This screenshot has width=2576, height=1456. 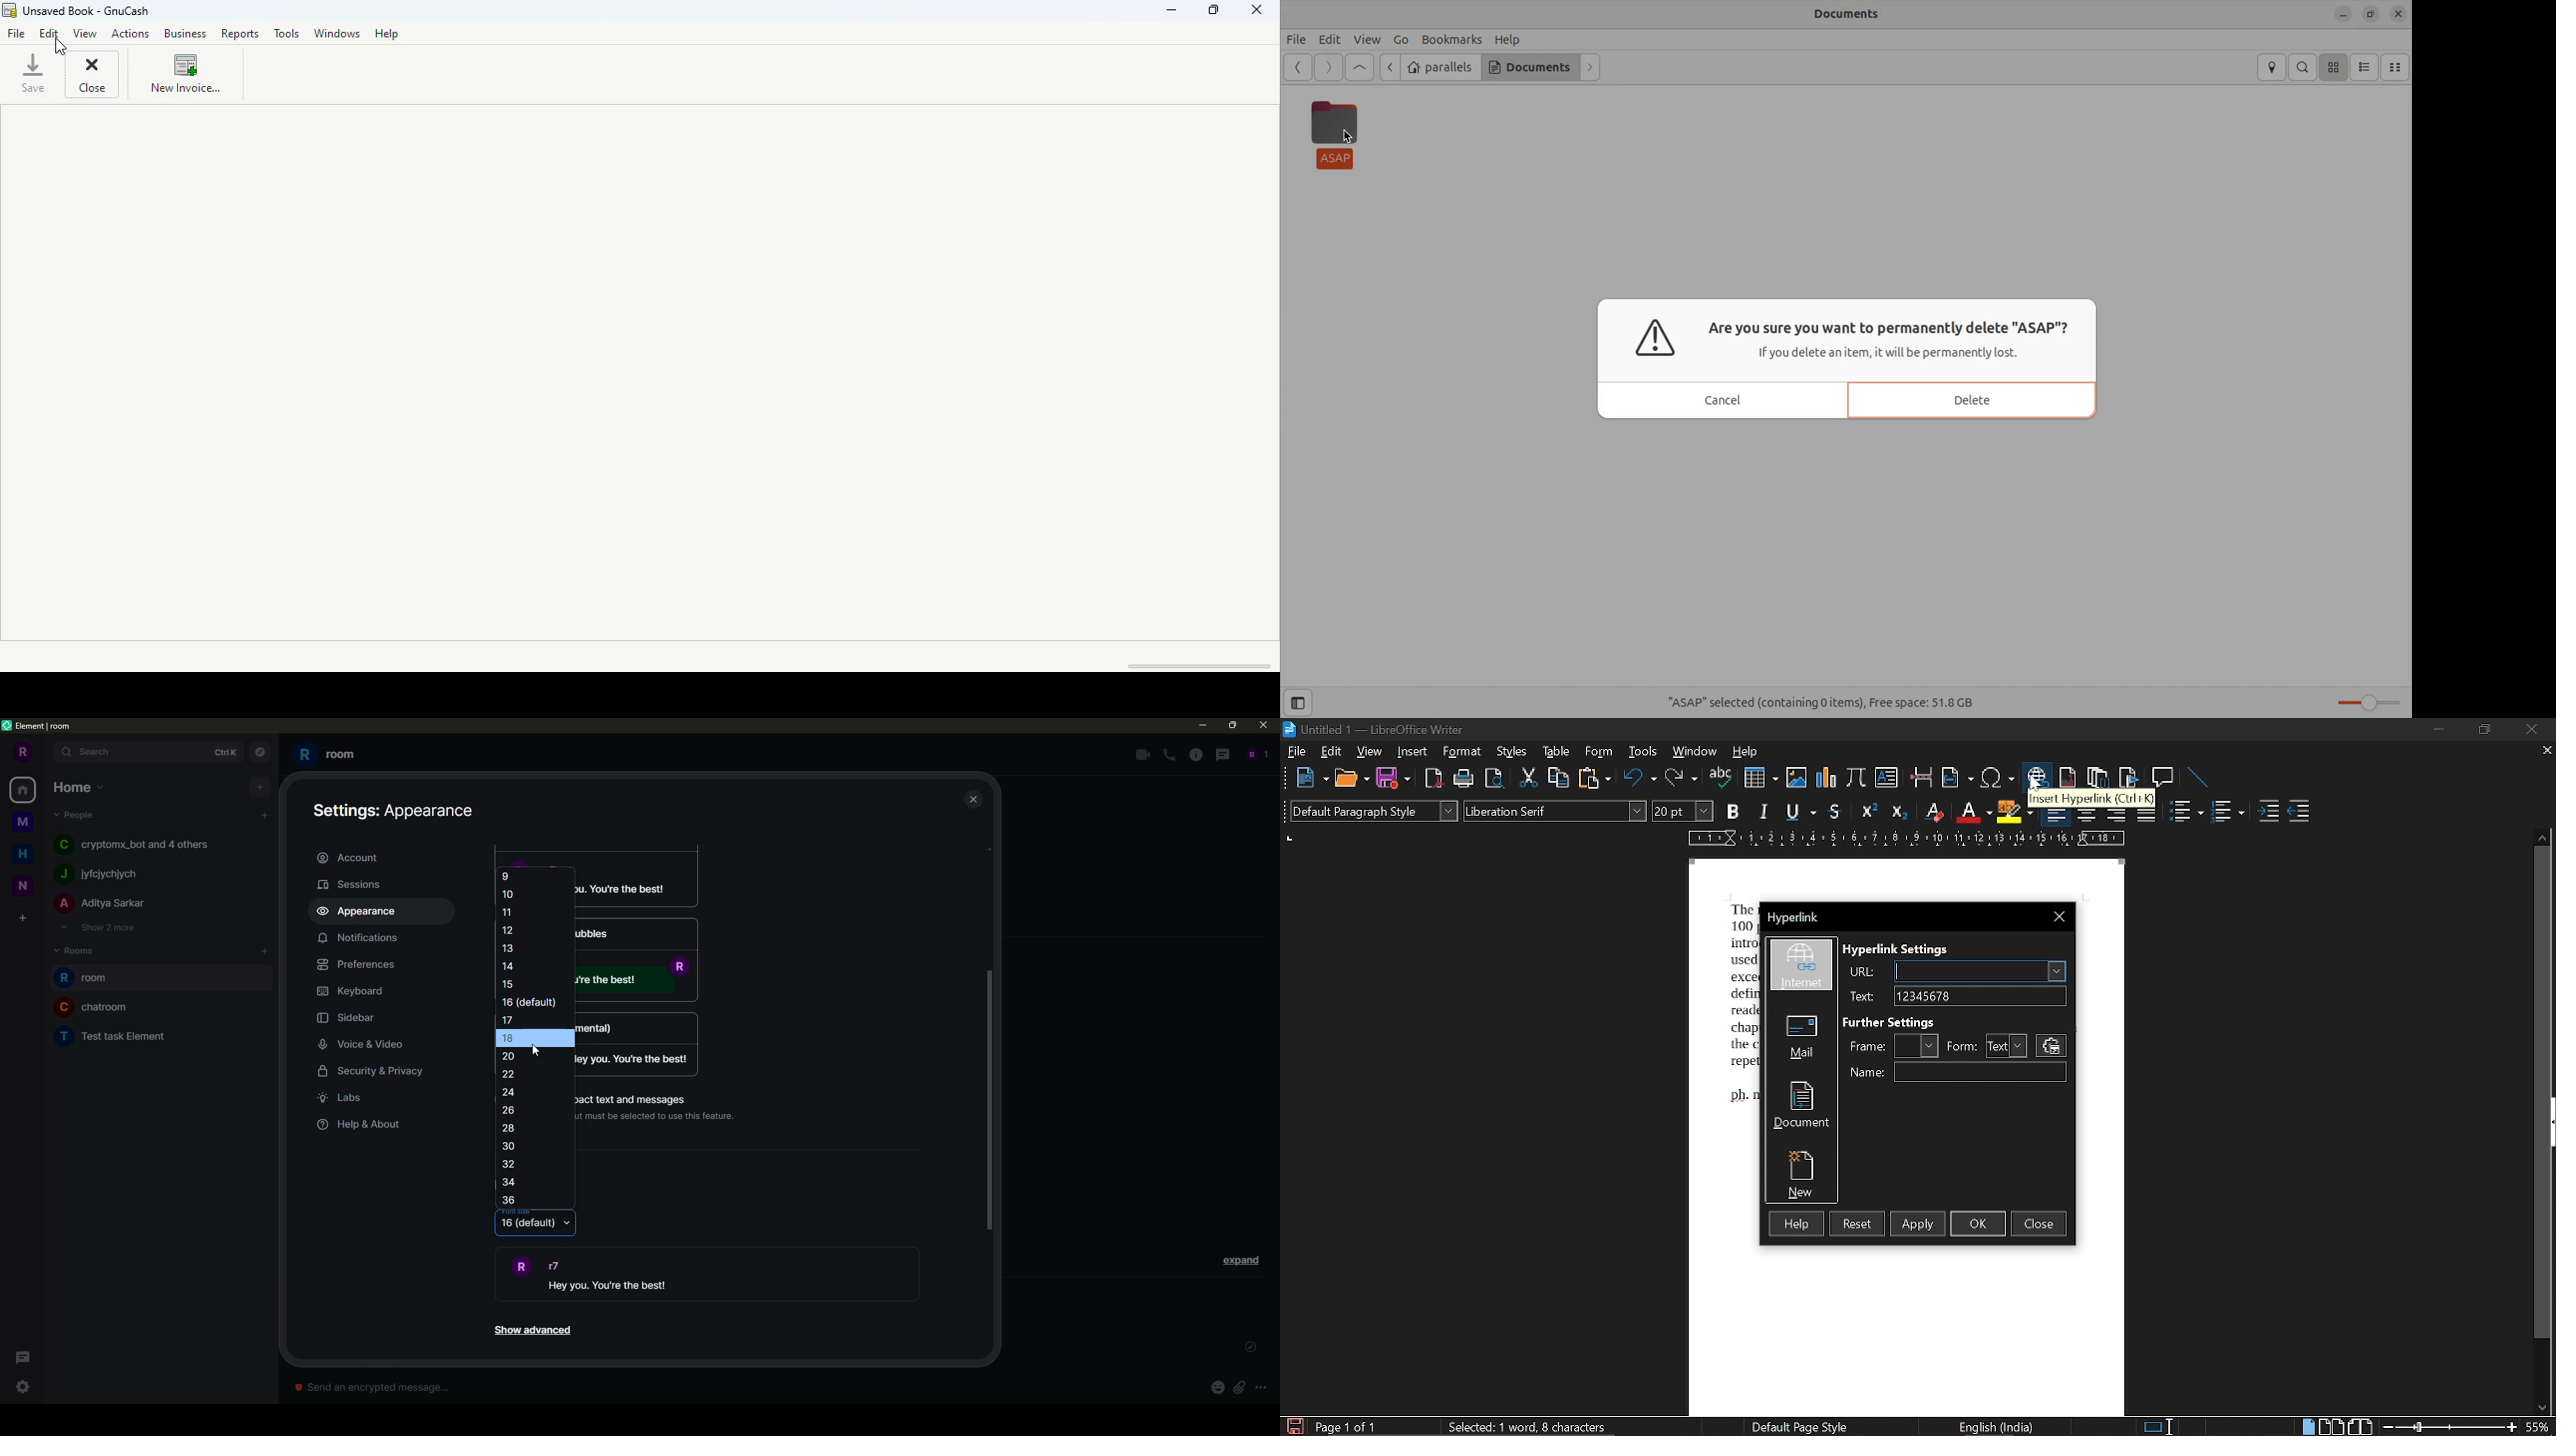 What do you see at coordinates (631, 1025) in the screenshot?
I see `IRC (experimental)` at bounding box center [631, 1025].